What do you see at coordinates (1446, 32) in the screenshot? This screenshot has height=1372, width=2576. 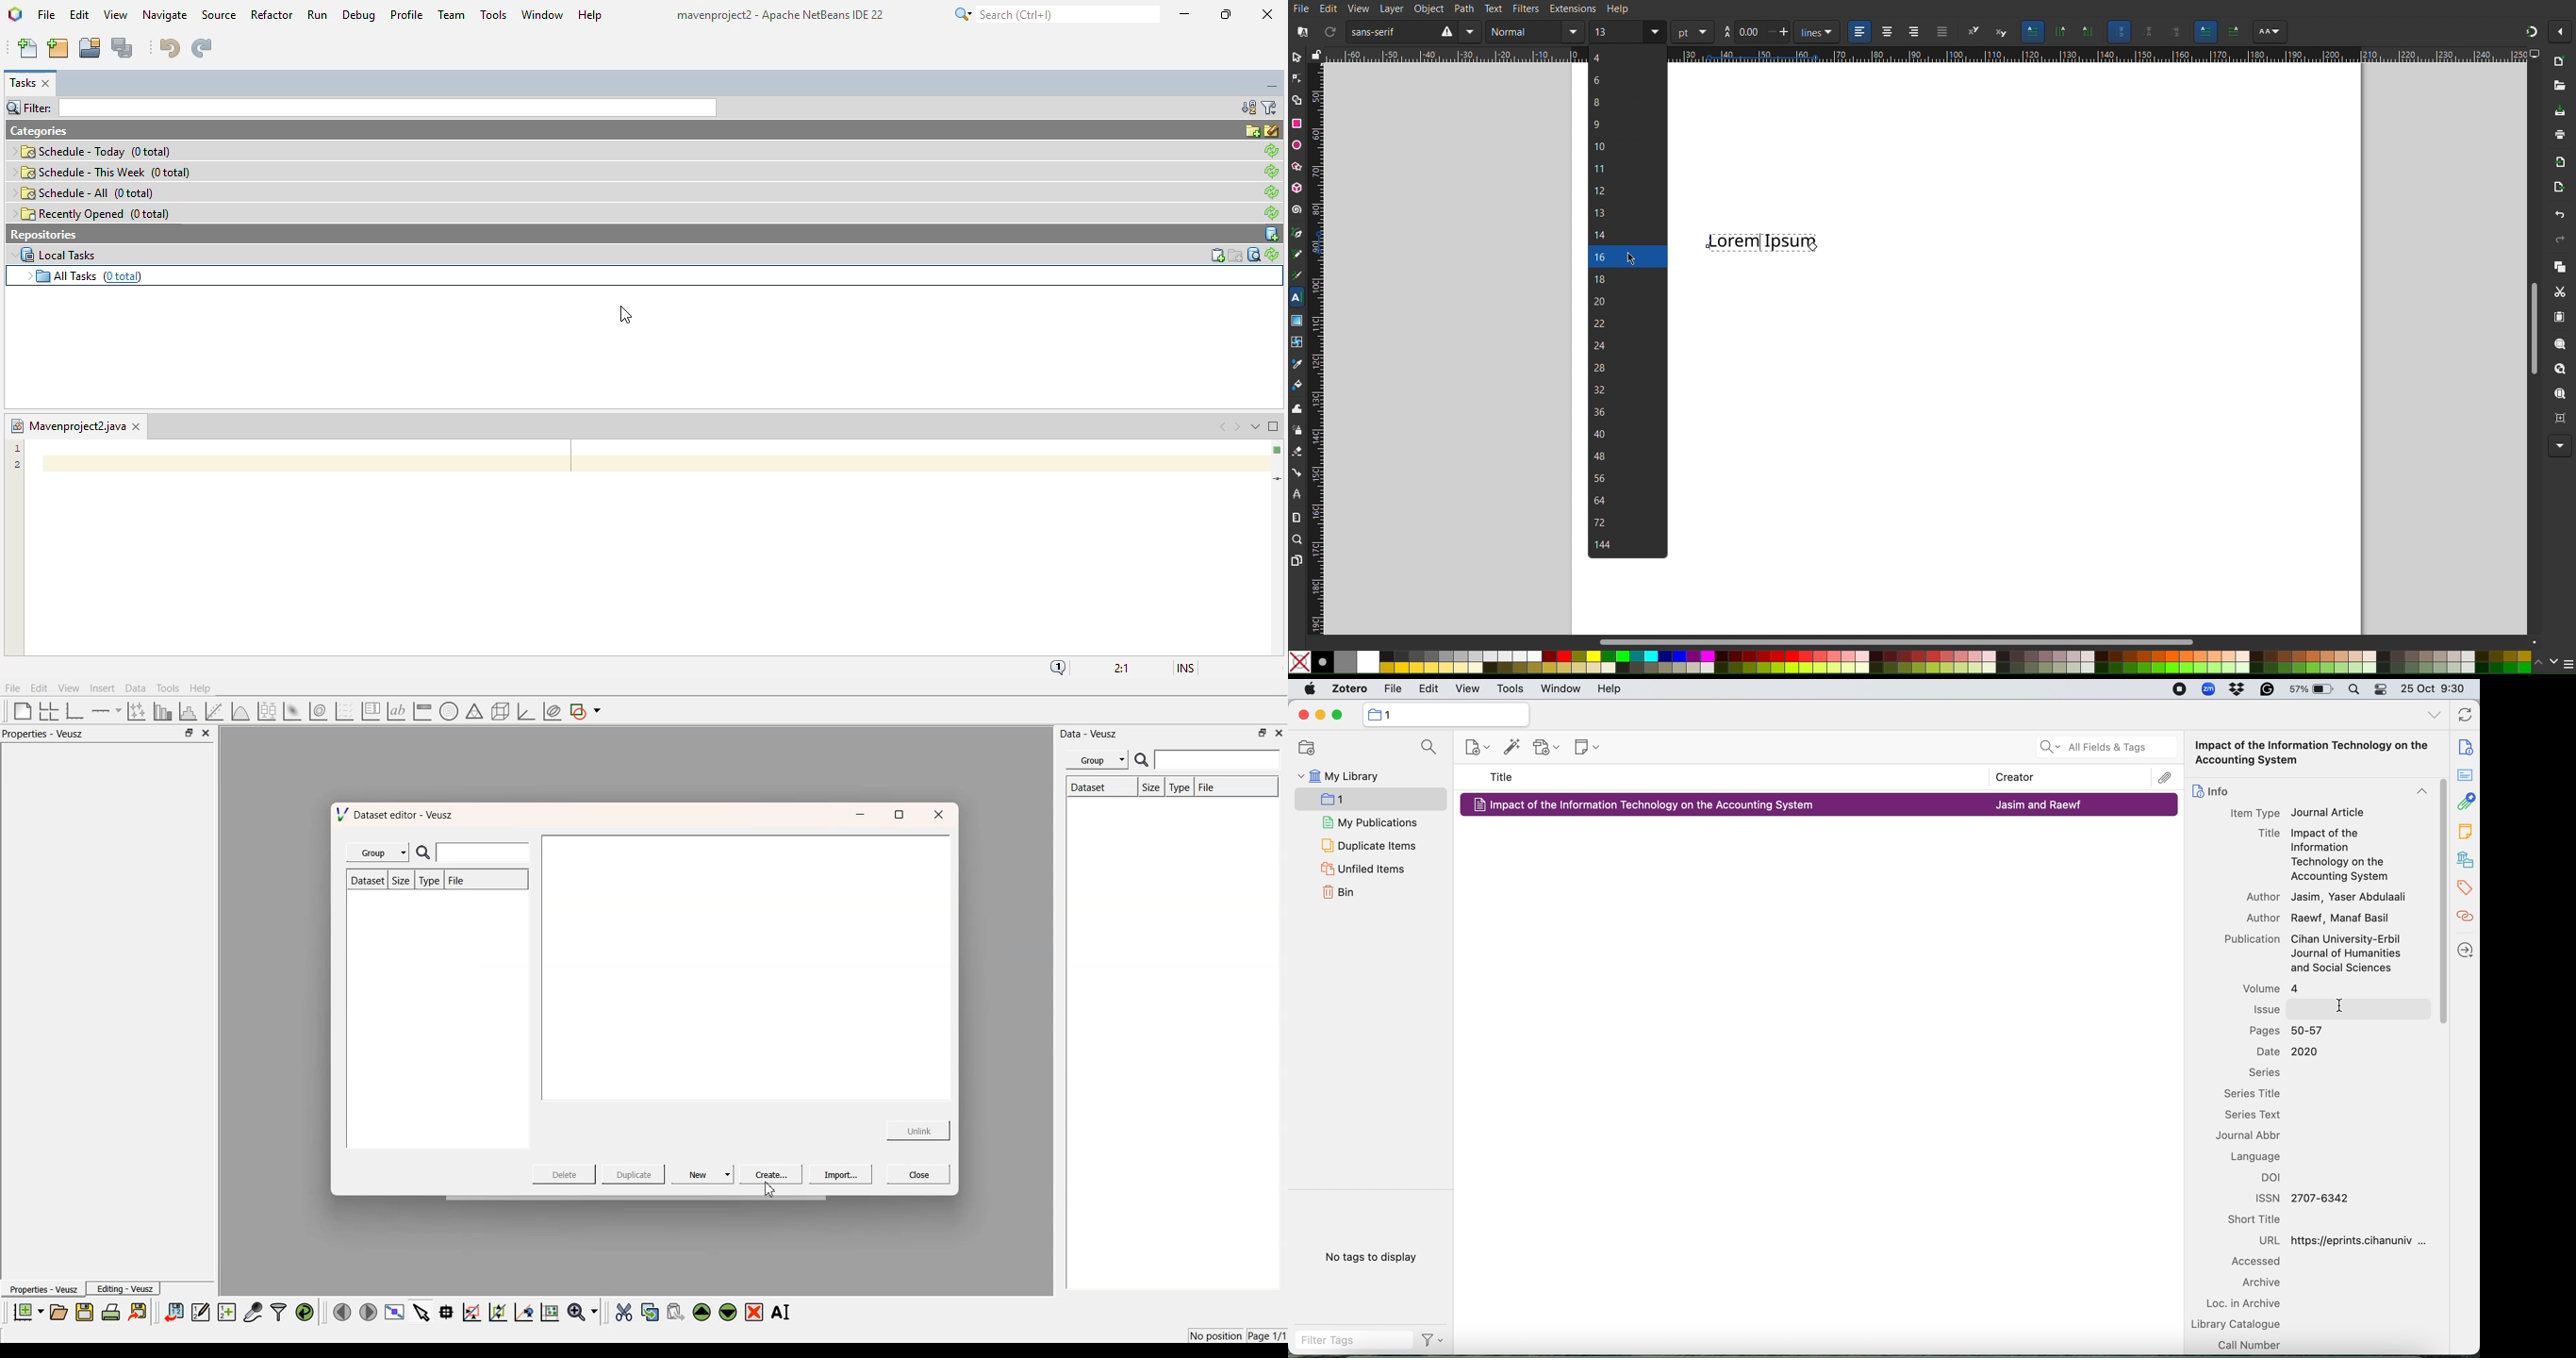 I see `warning` at bounding box center [1446, 32].